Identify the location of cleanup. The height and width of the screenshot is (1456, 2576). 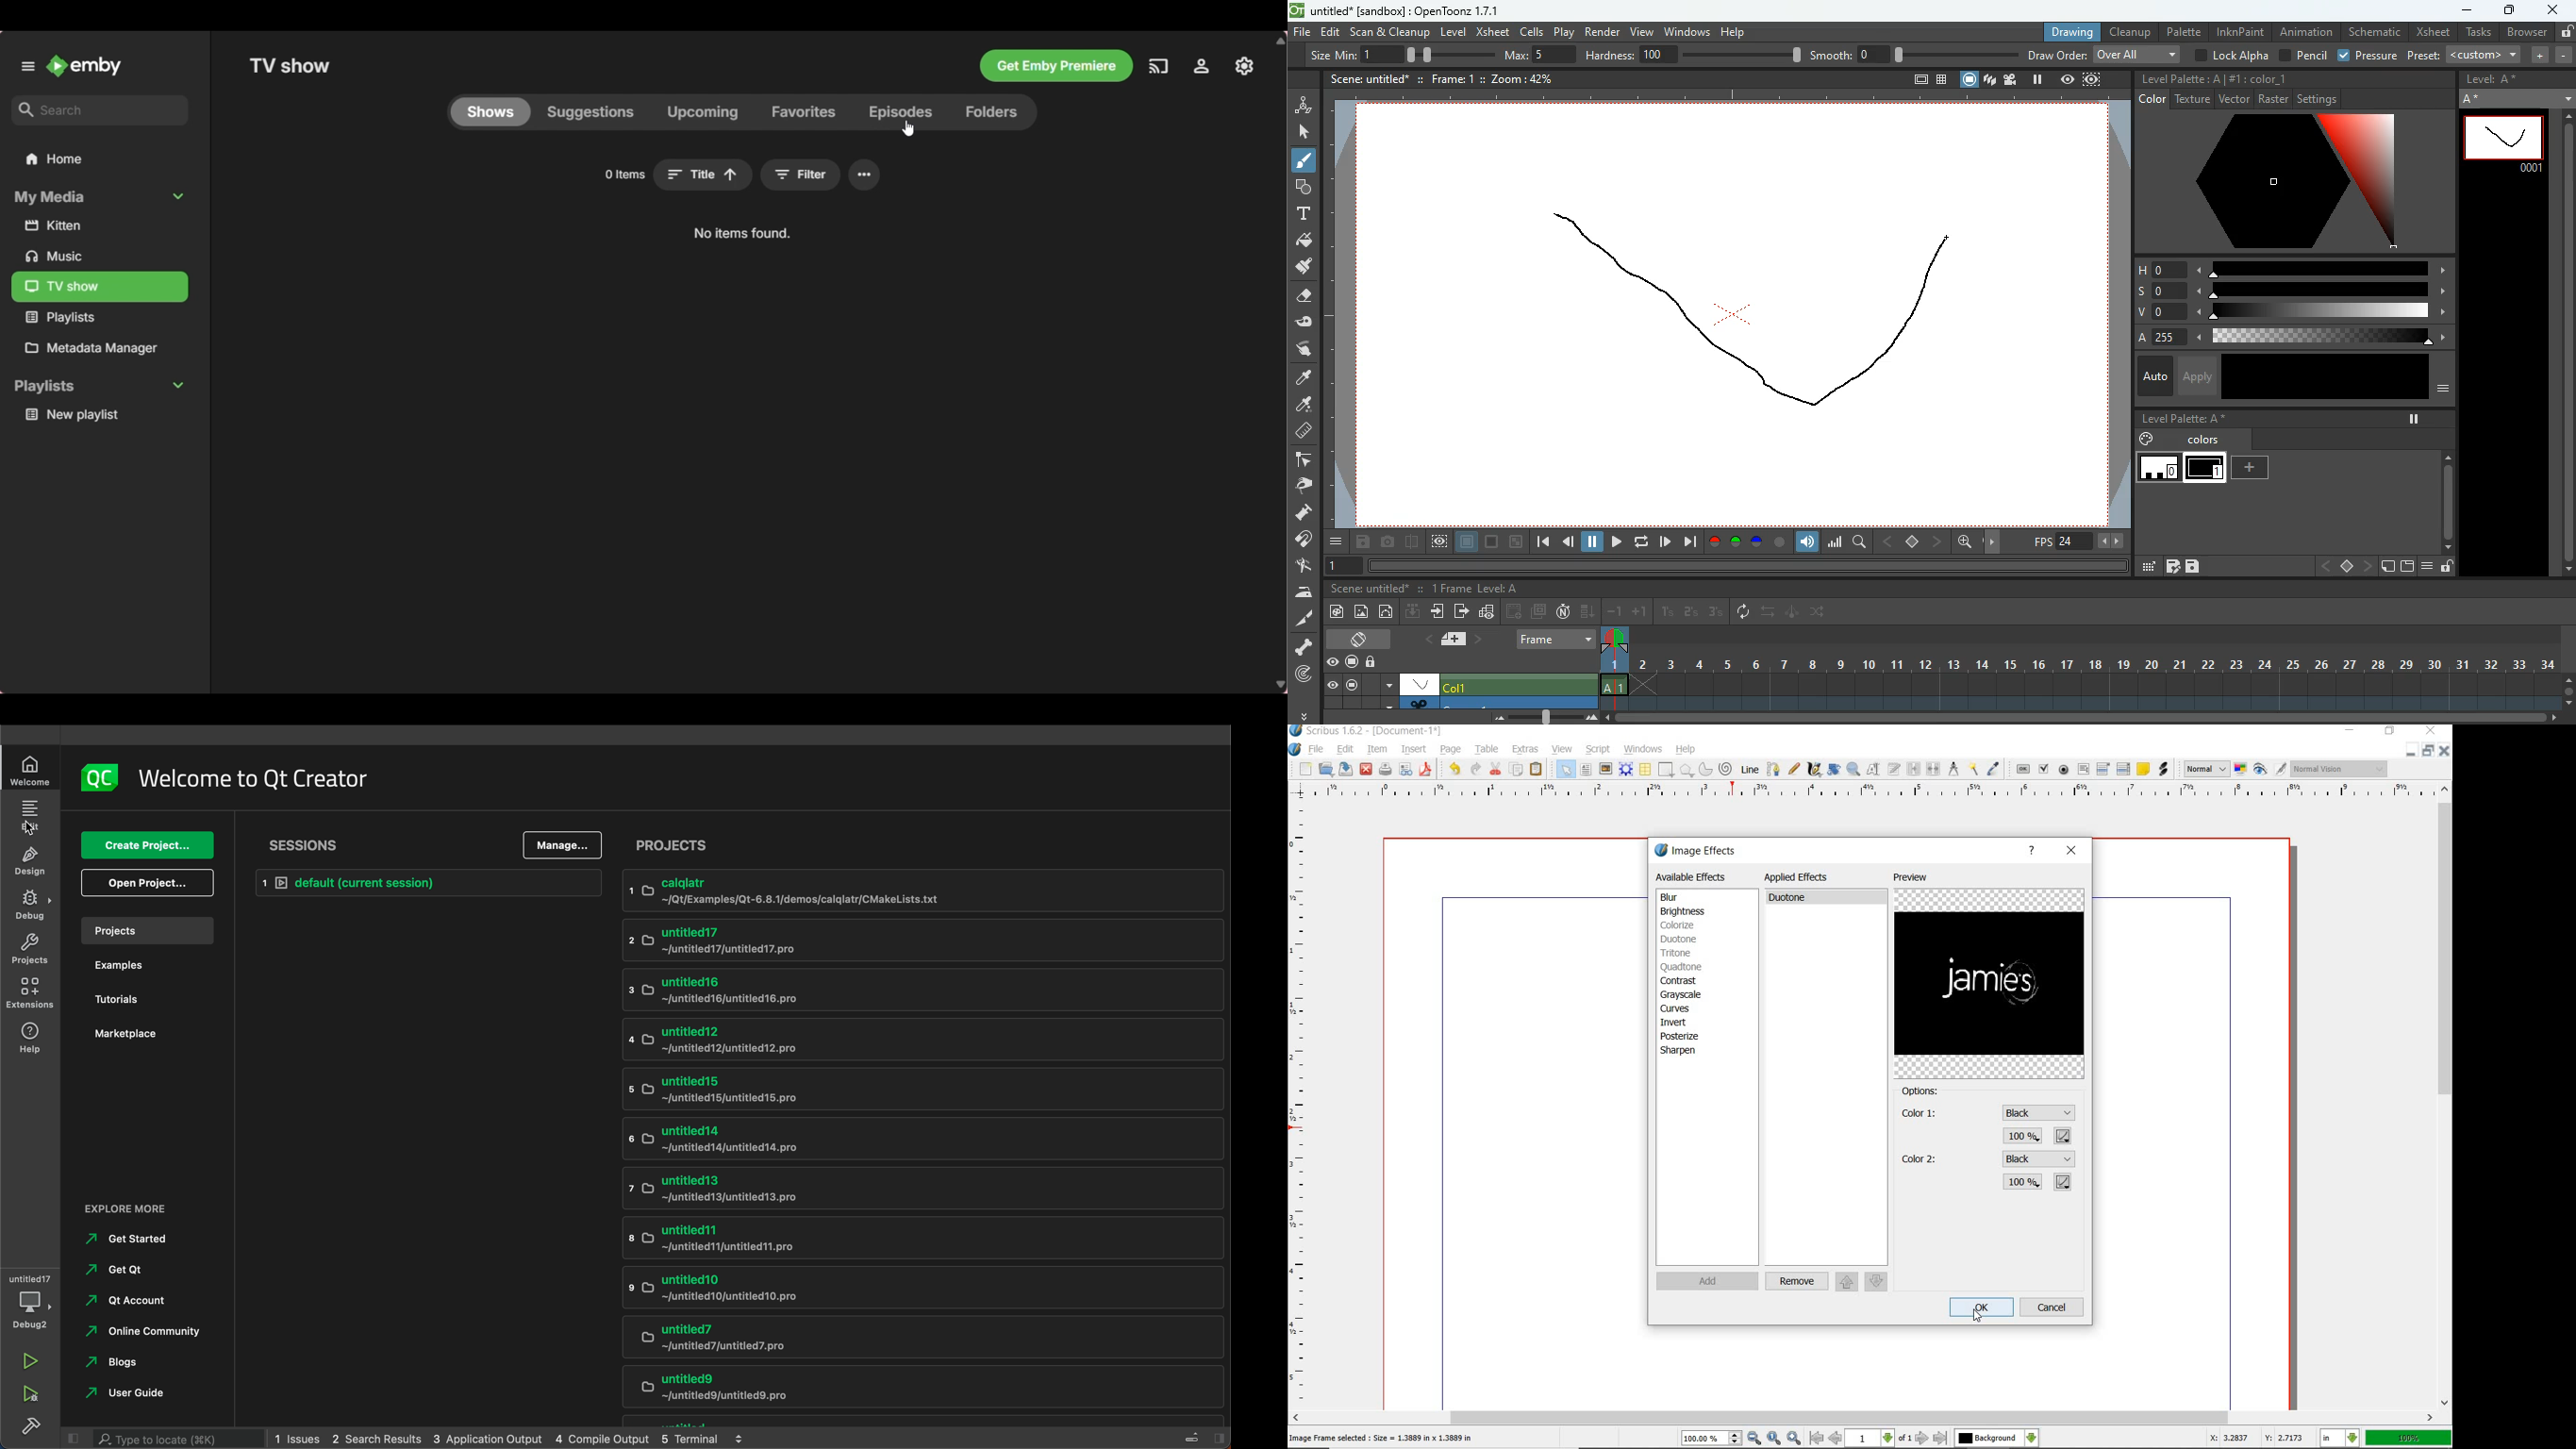
(2131, 31).